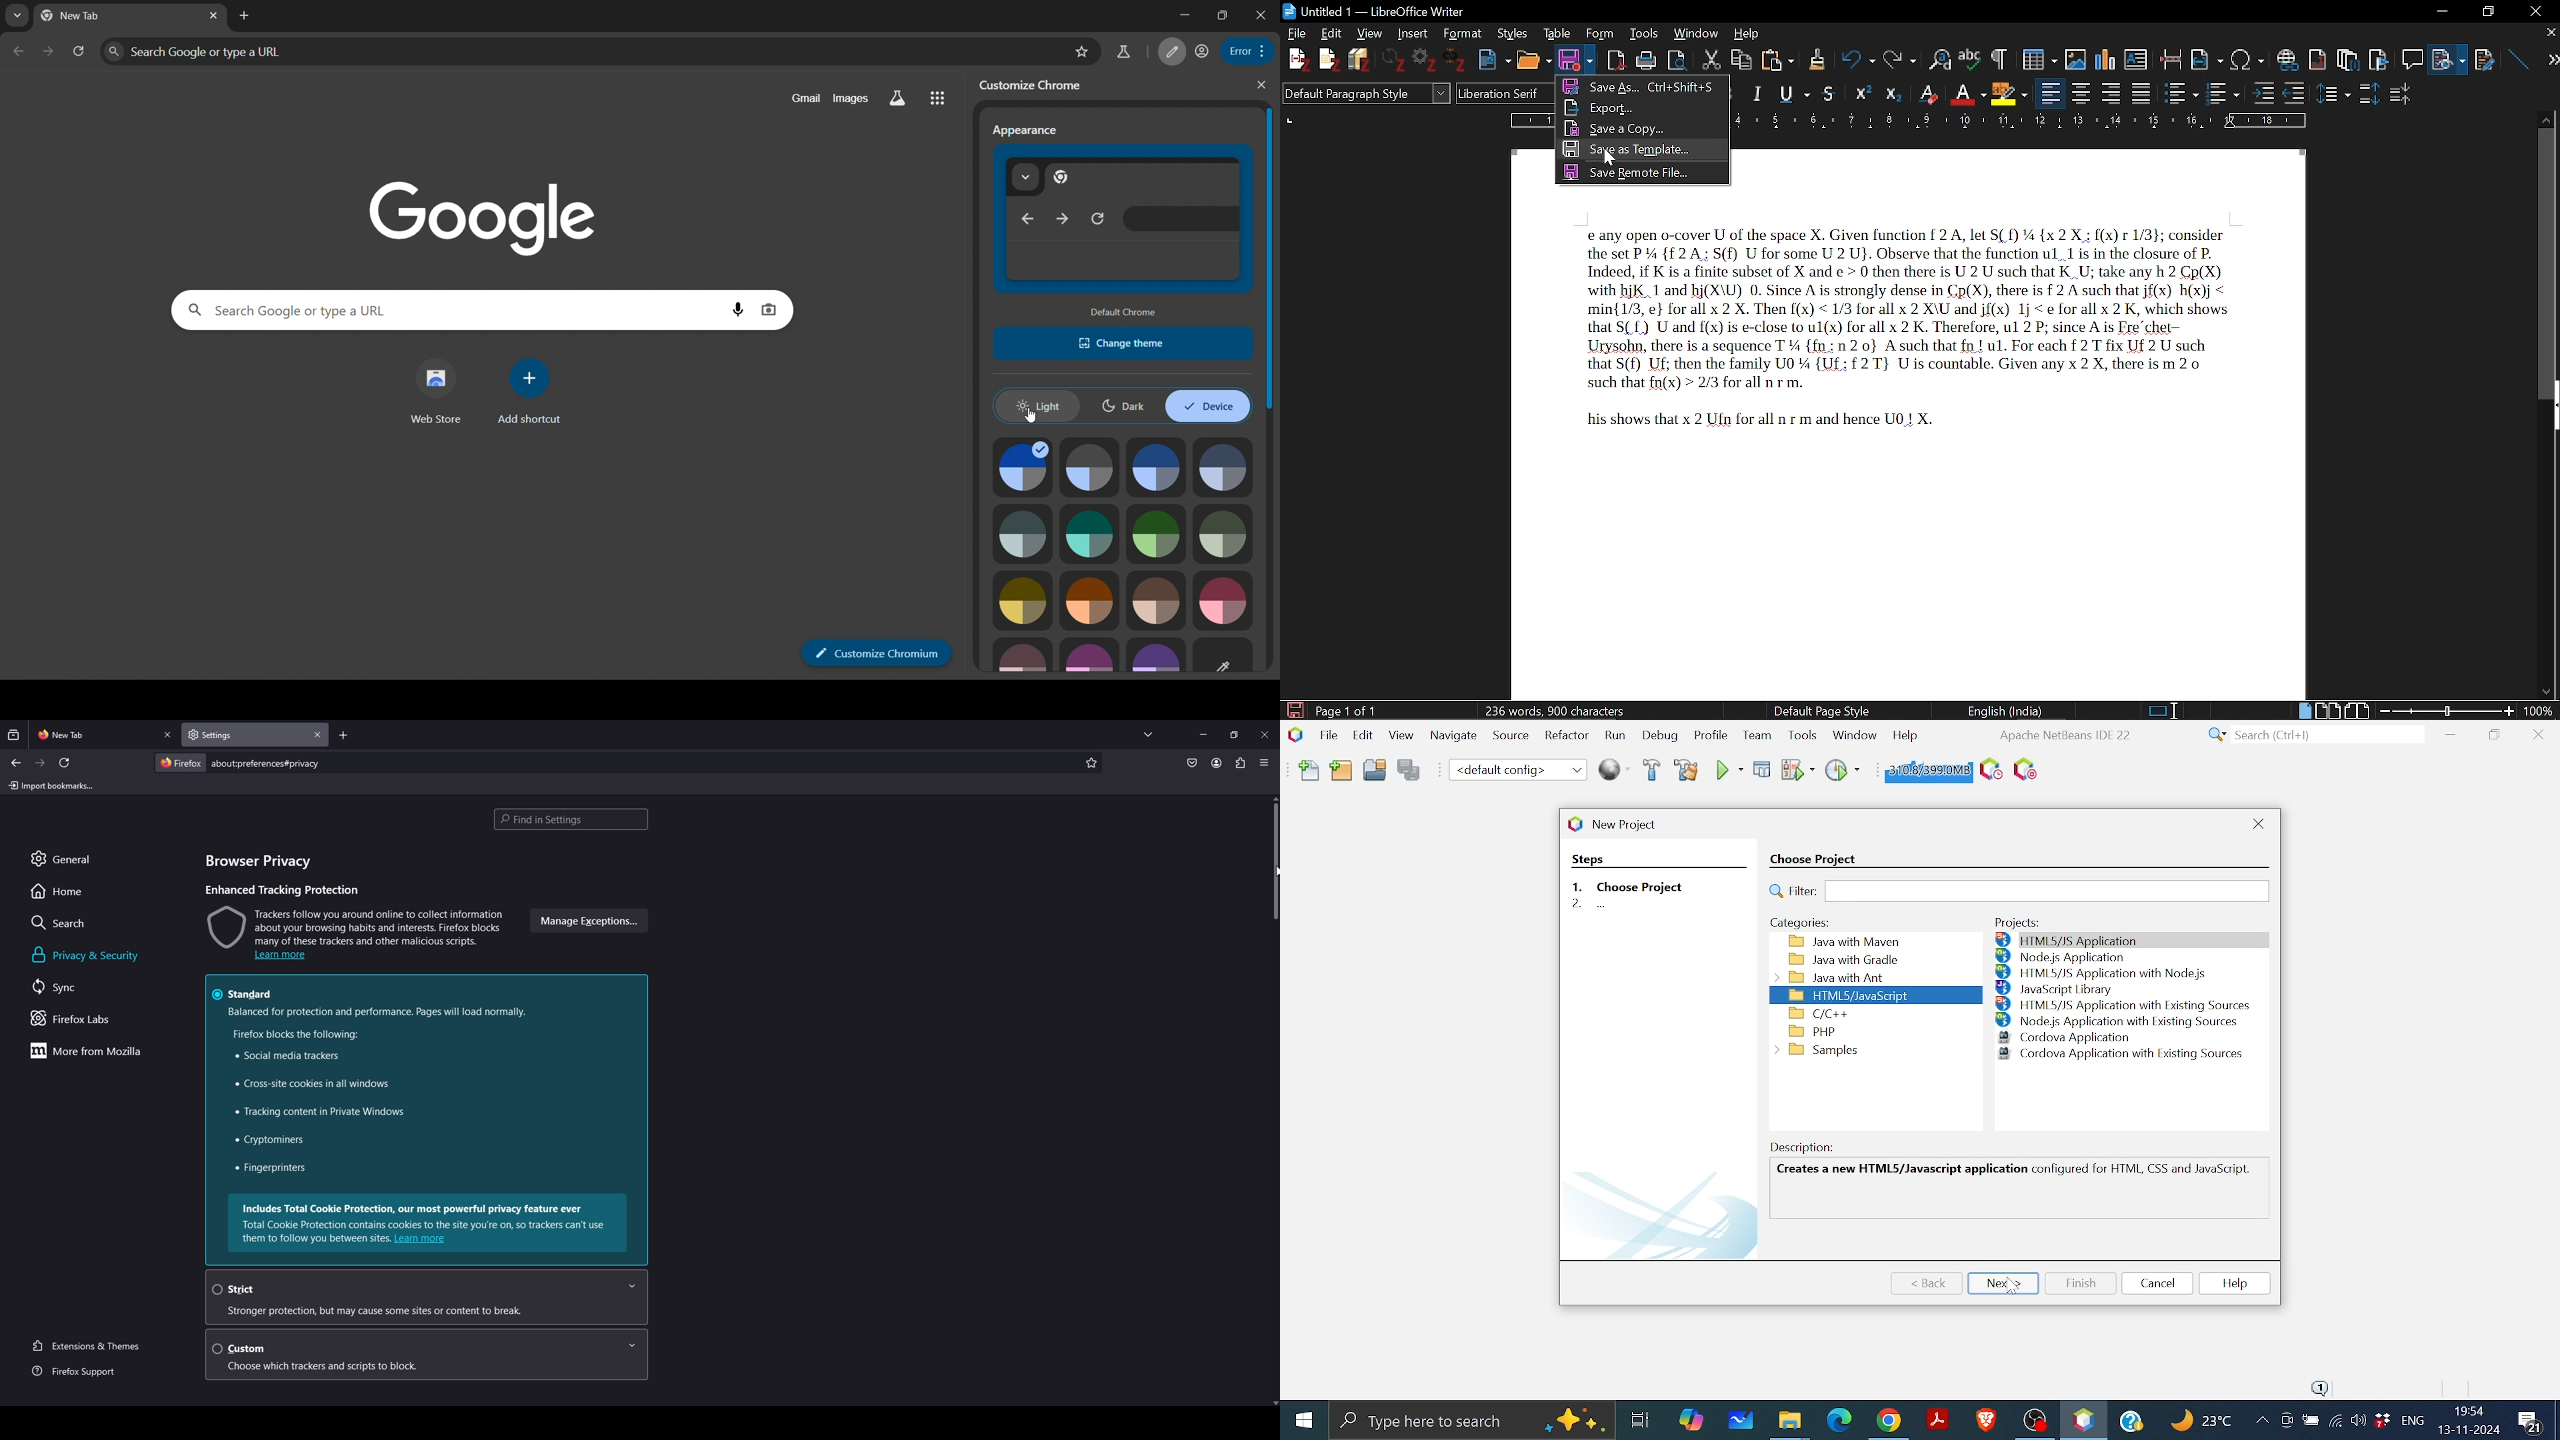 The image size is (2576, 1456). What do you see at coordinates (1392, 9) in the screenshot?
I see `Untitled - LibreOffice Writer` at bounding box center [1392, 9].